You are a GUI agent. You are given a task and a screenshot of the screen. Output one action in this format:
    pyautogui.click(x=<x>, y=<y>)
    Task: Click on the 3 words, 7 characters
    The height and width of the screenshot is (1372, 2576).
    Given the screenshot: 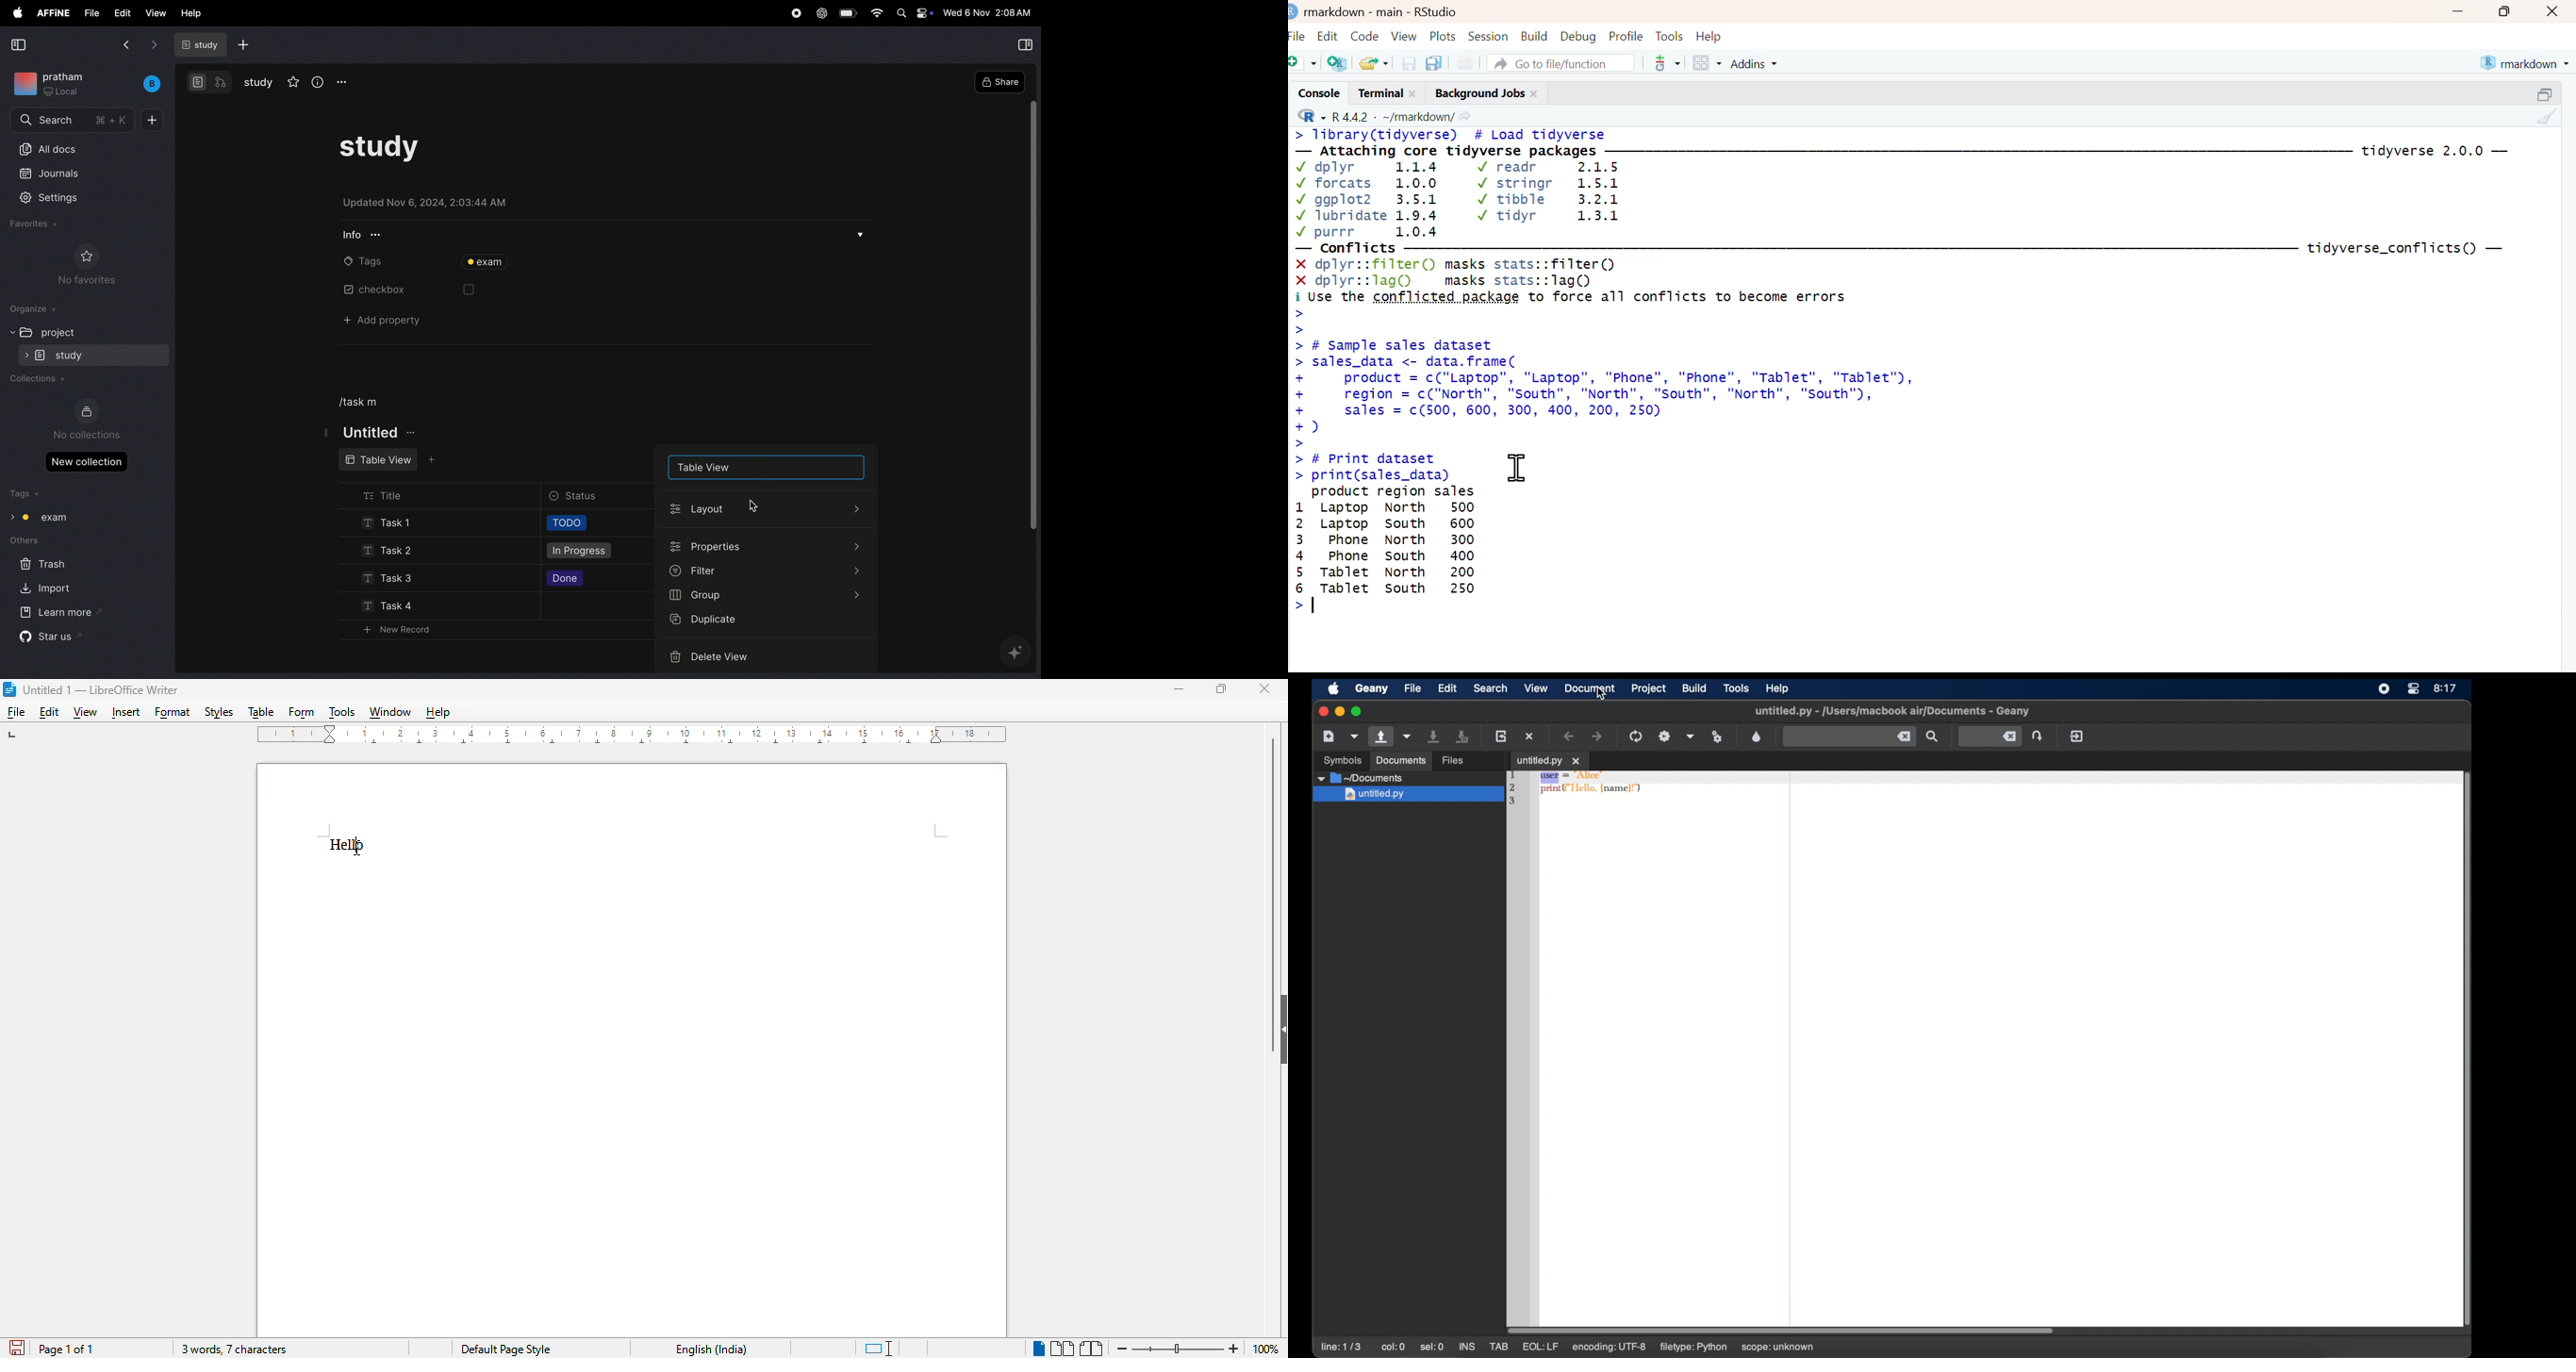 What is the action you would take?
    pyautogui.click(x=233, y=1349)
    